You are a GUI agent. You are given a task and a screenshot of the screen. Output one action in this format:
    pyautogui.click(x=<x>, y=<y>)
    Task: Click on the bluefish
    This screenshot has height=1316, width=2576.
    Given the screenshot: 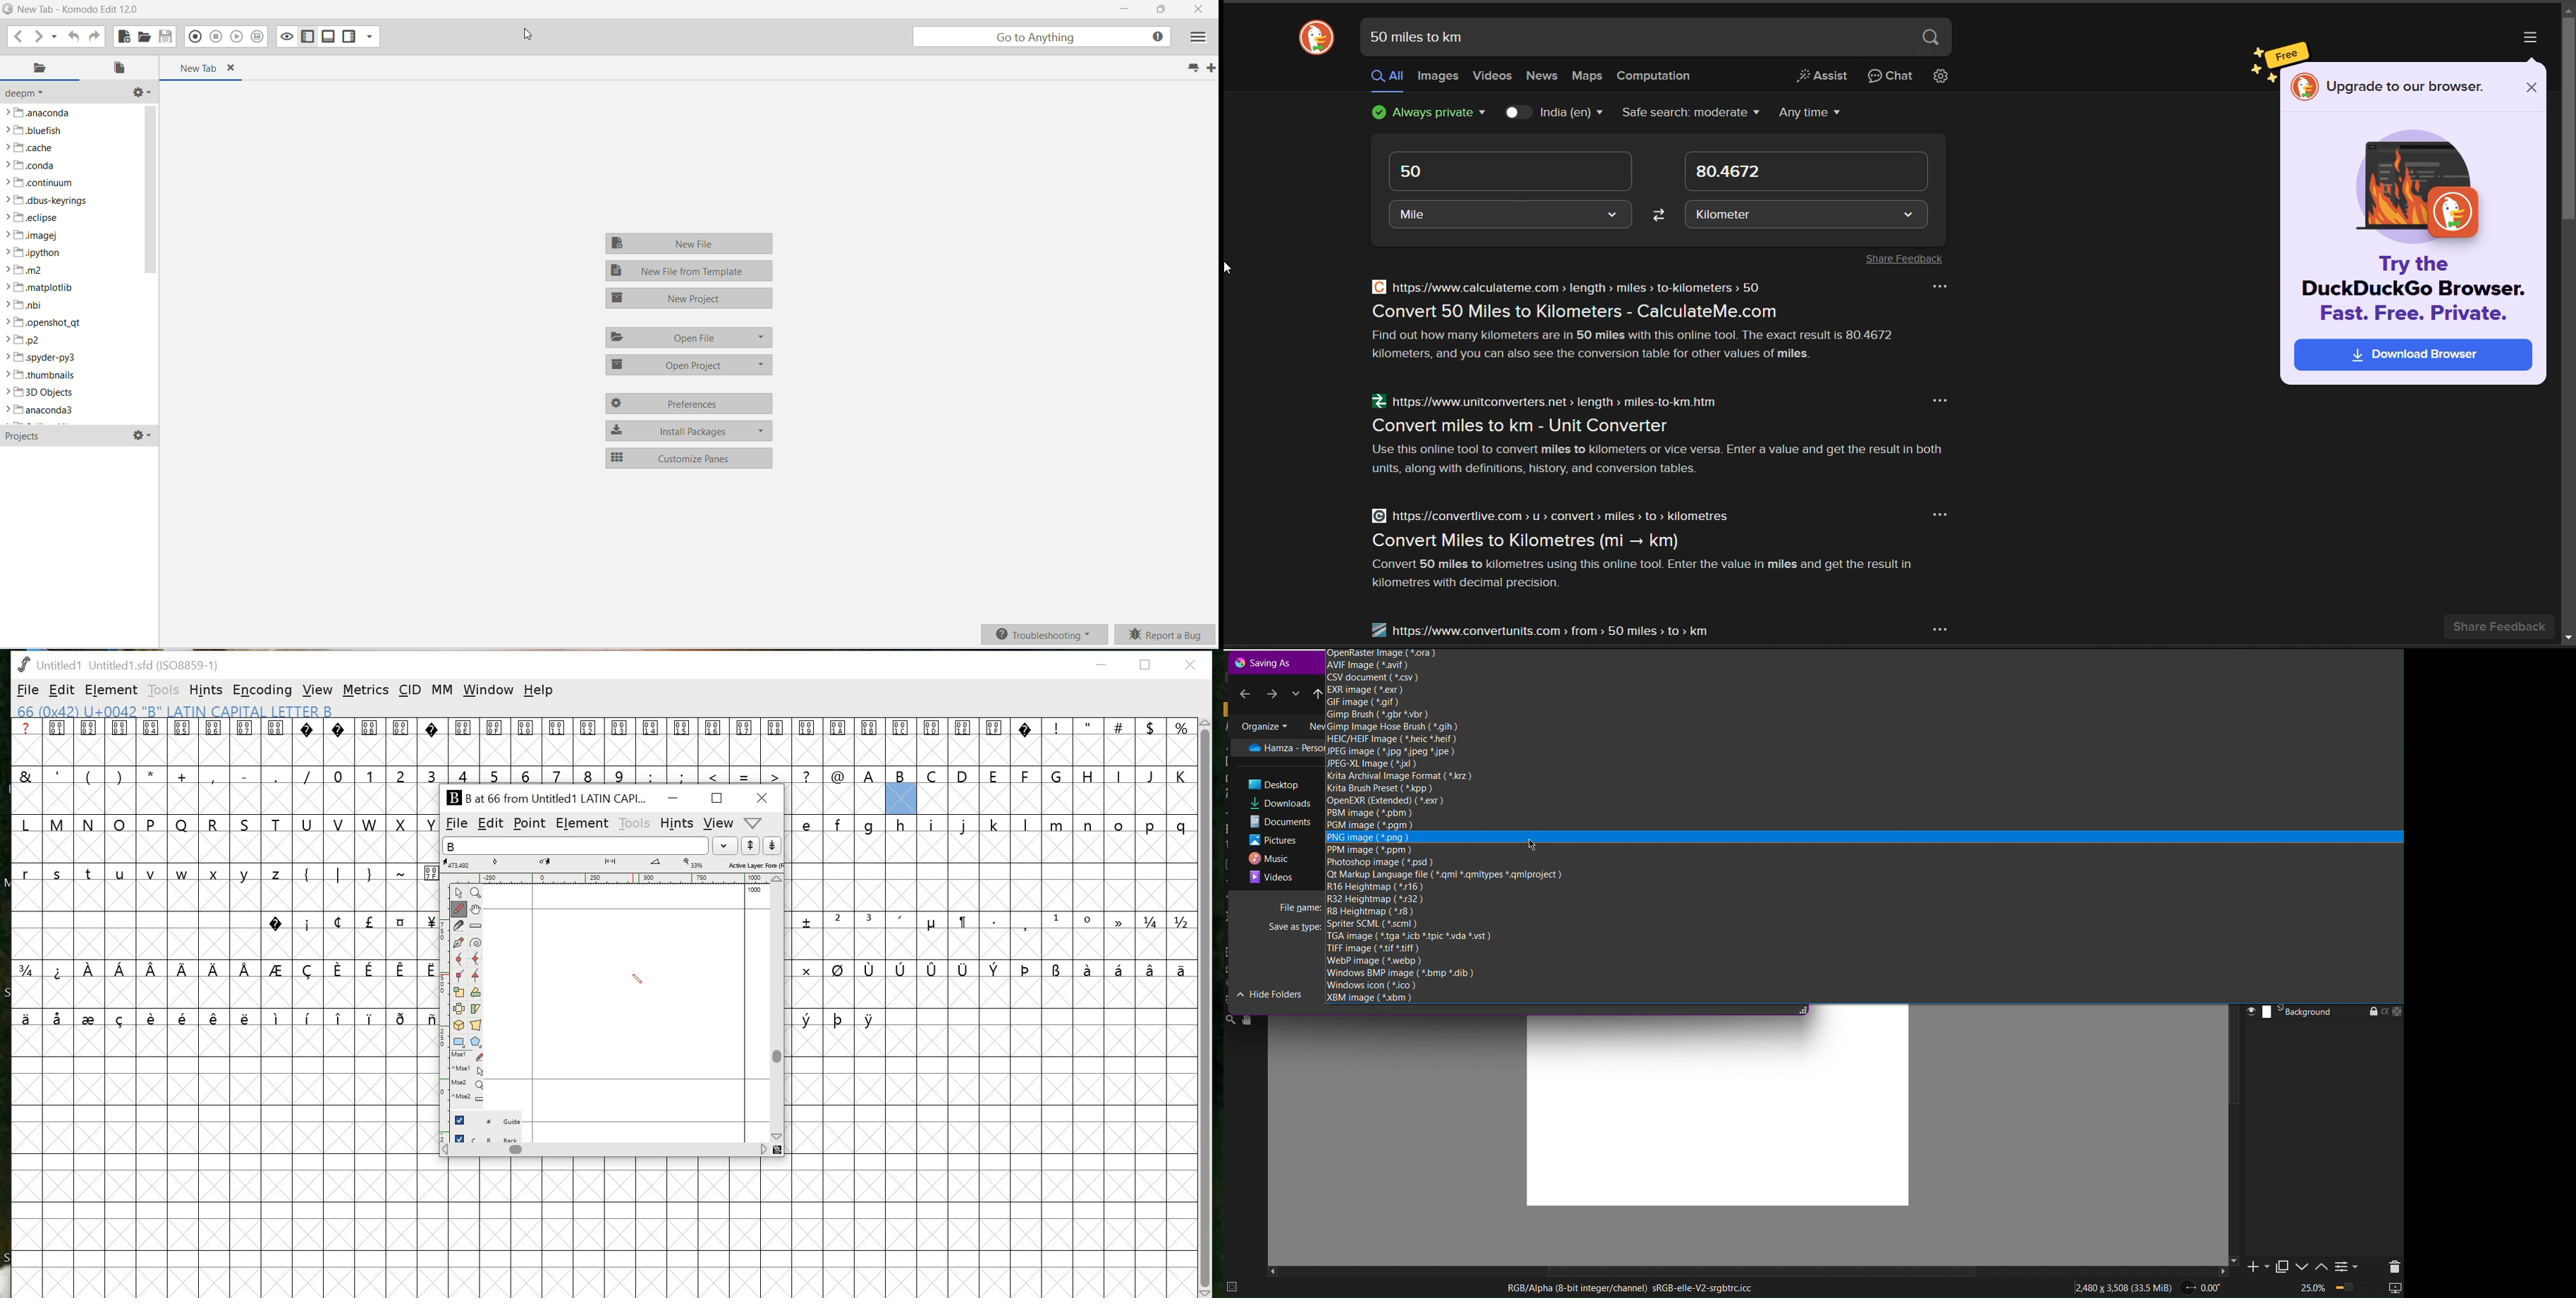 What is the action you would take?
    pyautogui.click(x=36, y=131)
    